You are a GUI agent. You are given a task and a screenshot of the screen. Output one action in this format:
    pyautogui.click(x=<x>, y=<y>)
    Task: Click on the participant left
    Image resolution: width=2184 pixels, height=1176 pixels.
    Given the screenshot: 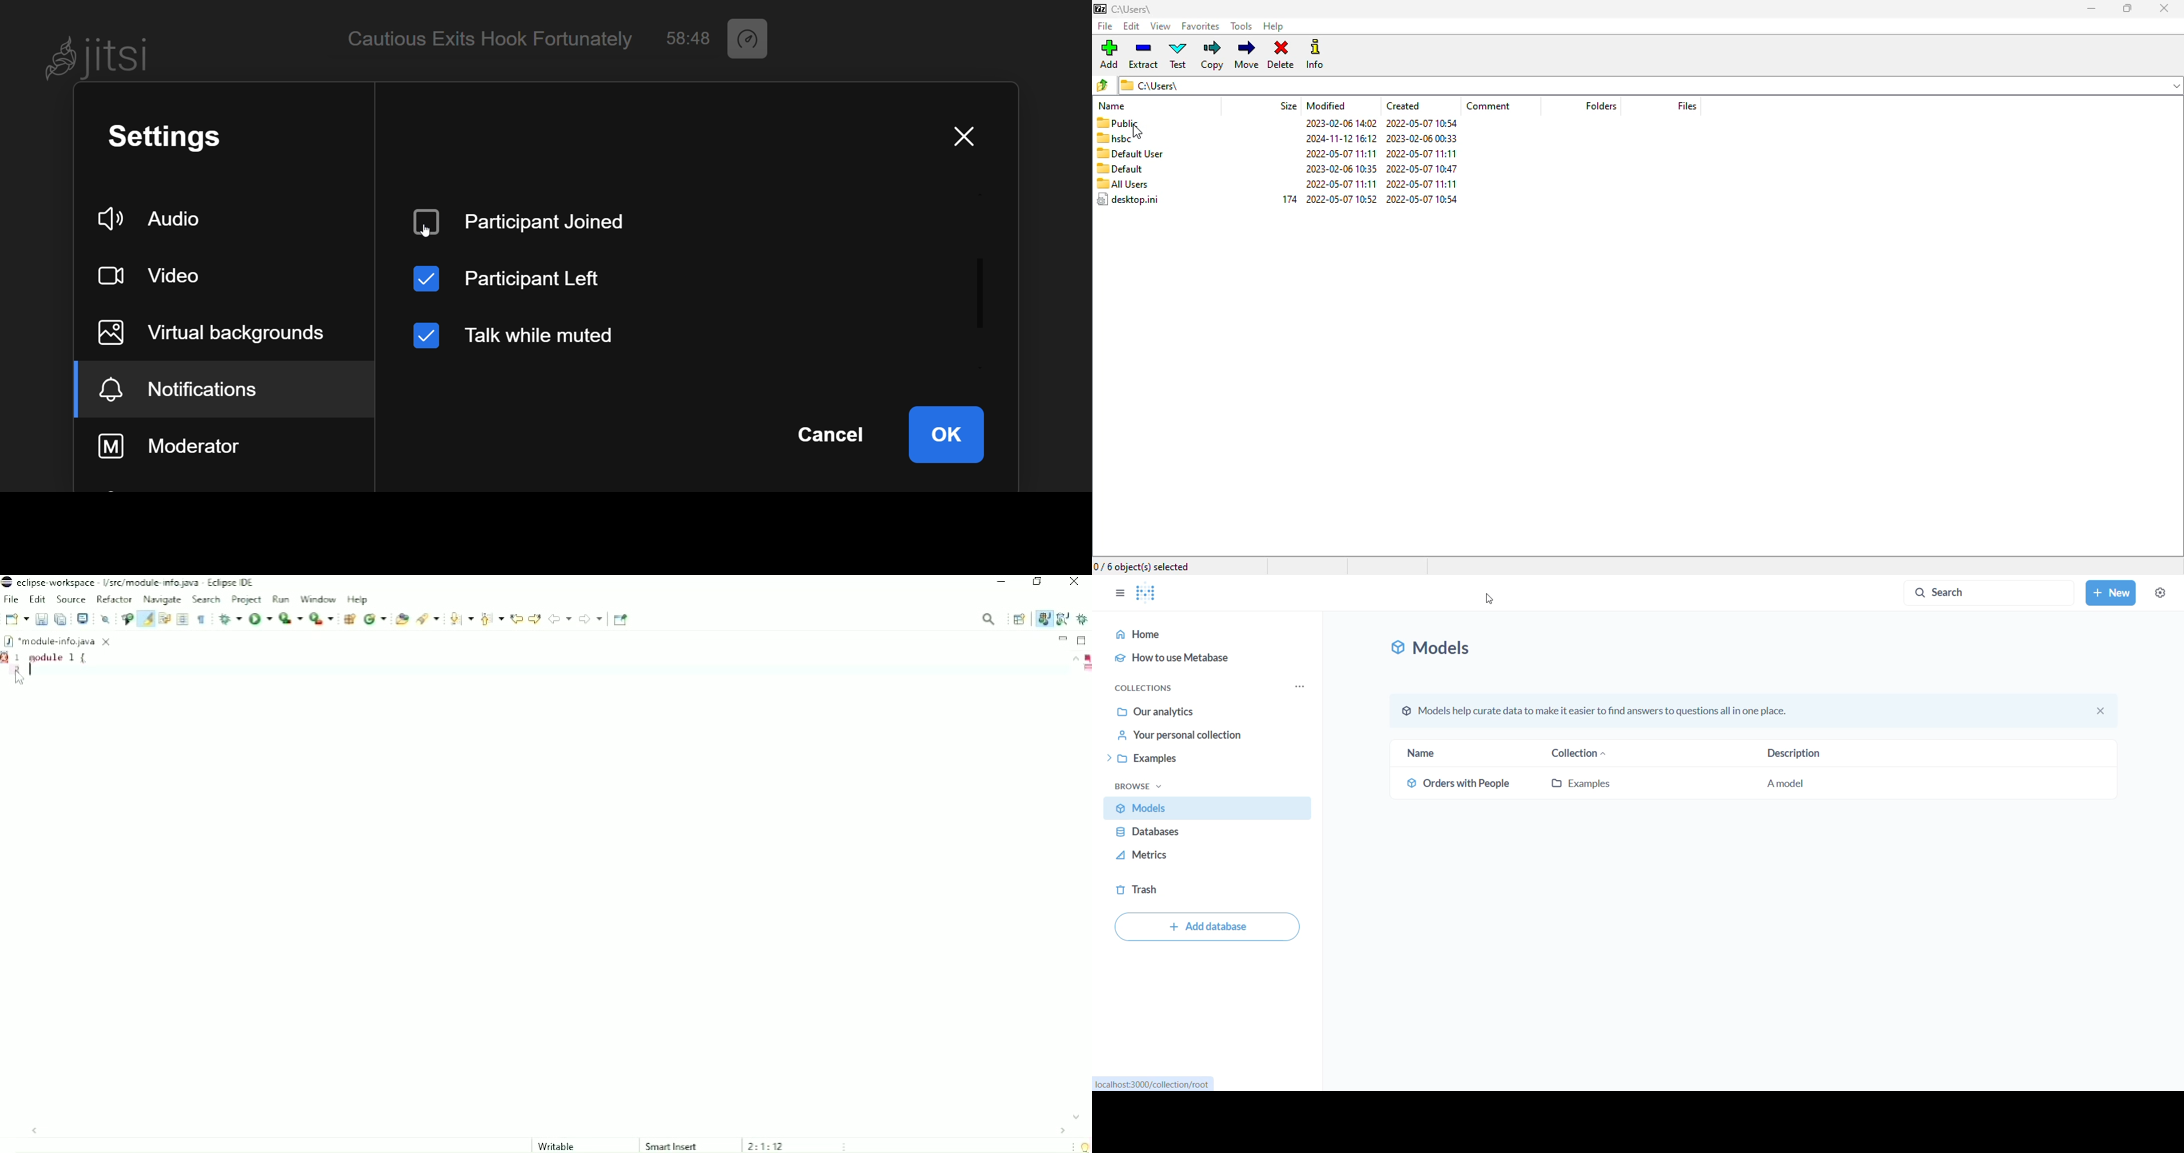 What is the action you would take?
    pyautogui.click(x=512, y=278)
    